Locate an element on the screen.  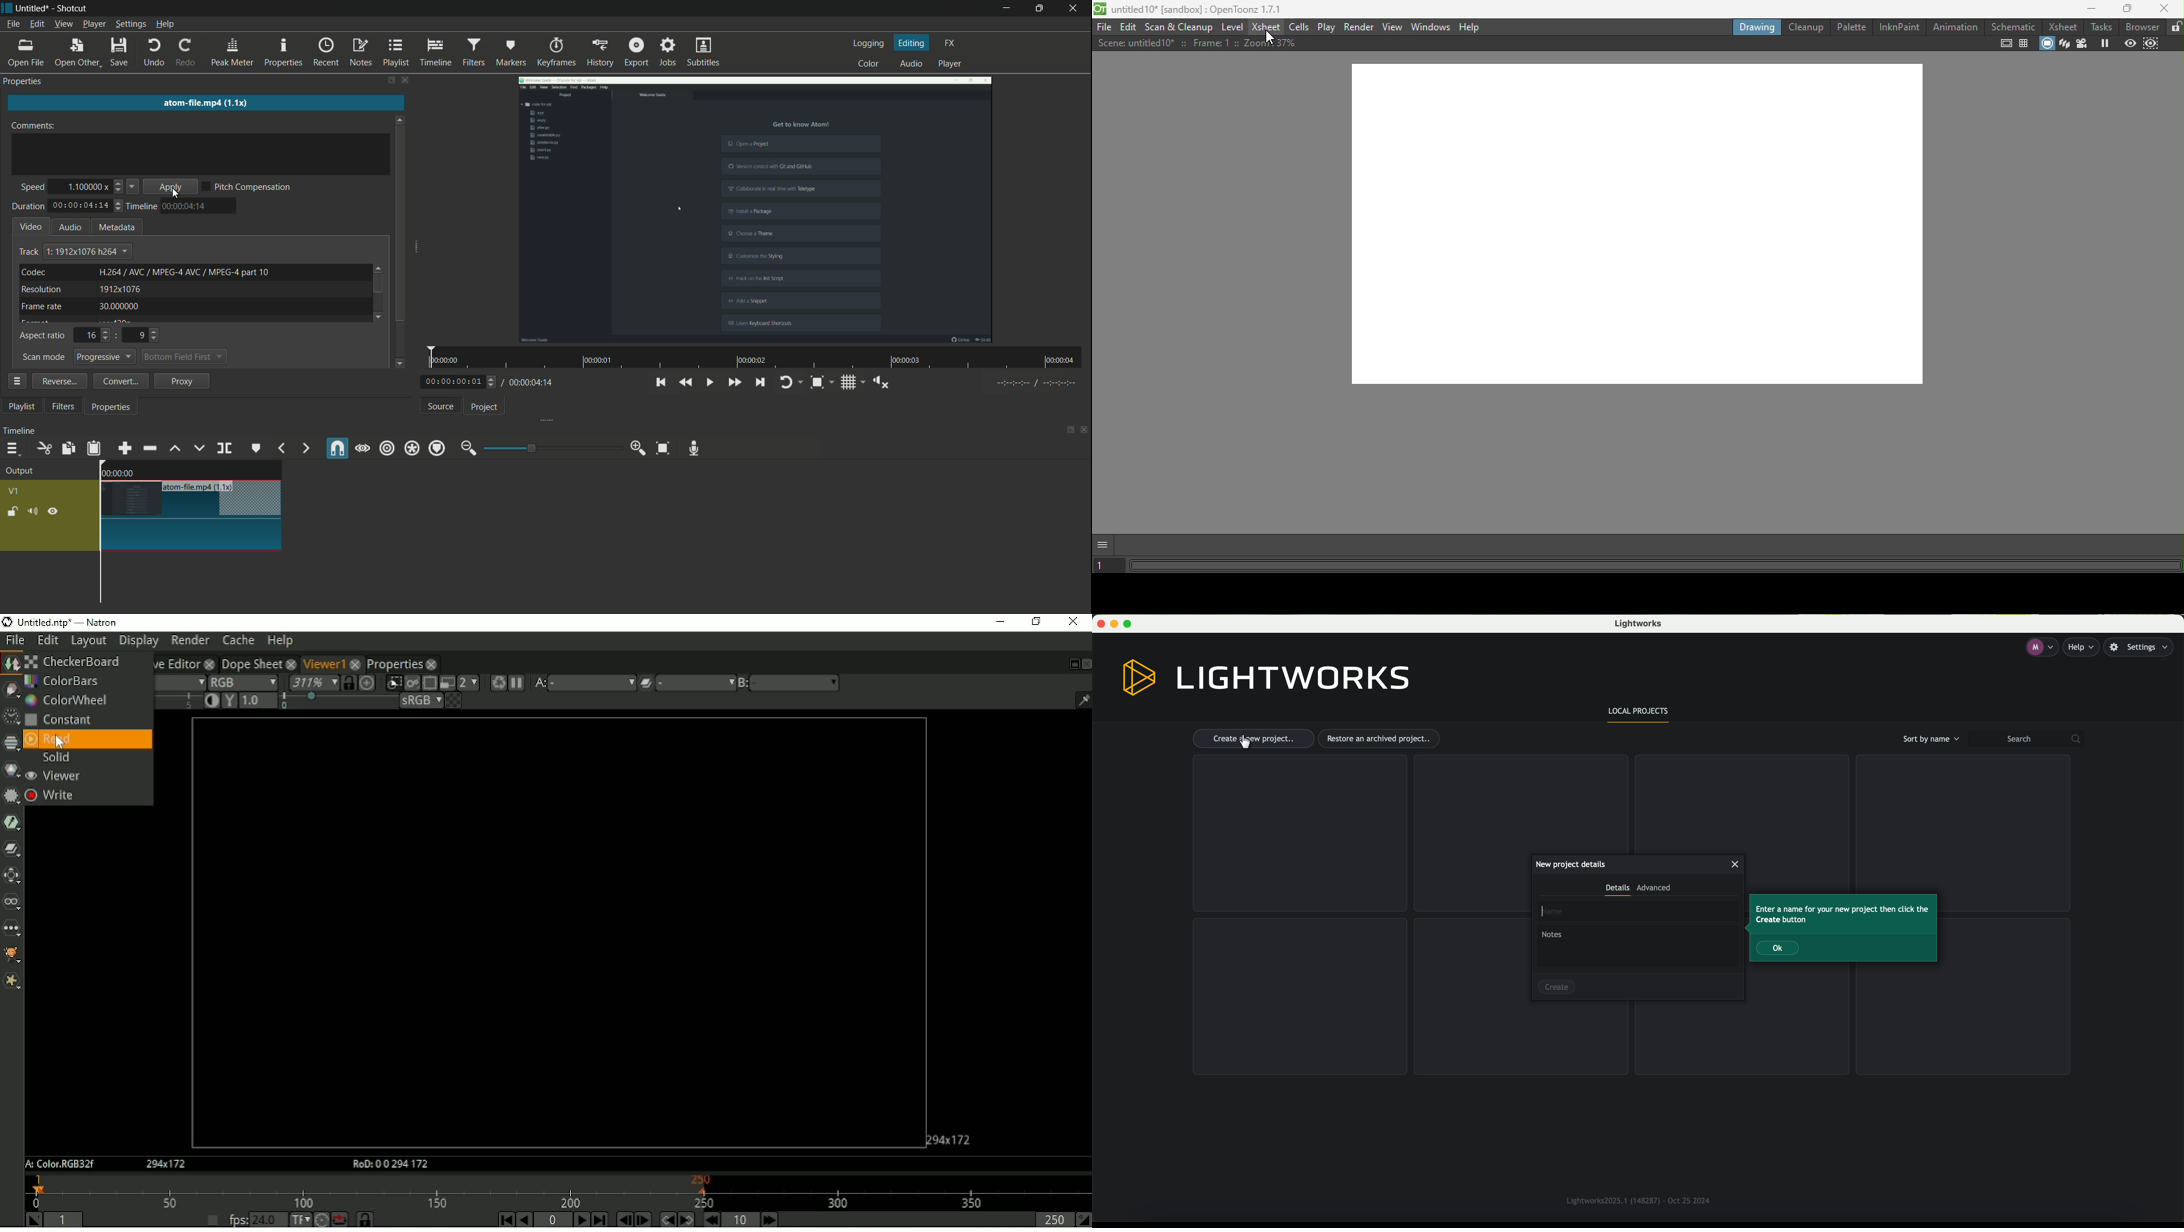
adjust is located at coordinates (119, 208).